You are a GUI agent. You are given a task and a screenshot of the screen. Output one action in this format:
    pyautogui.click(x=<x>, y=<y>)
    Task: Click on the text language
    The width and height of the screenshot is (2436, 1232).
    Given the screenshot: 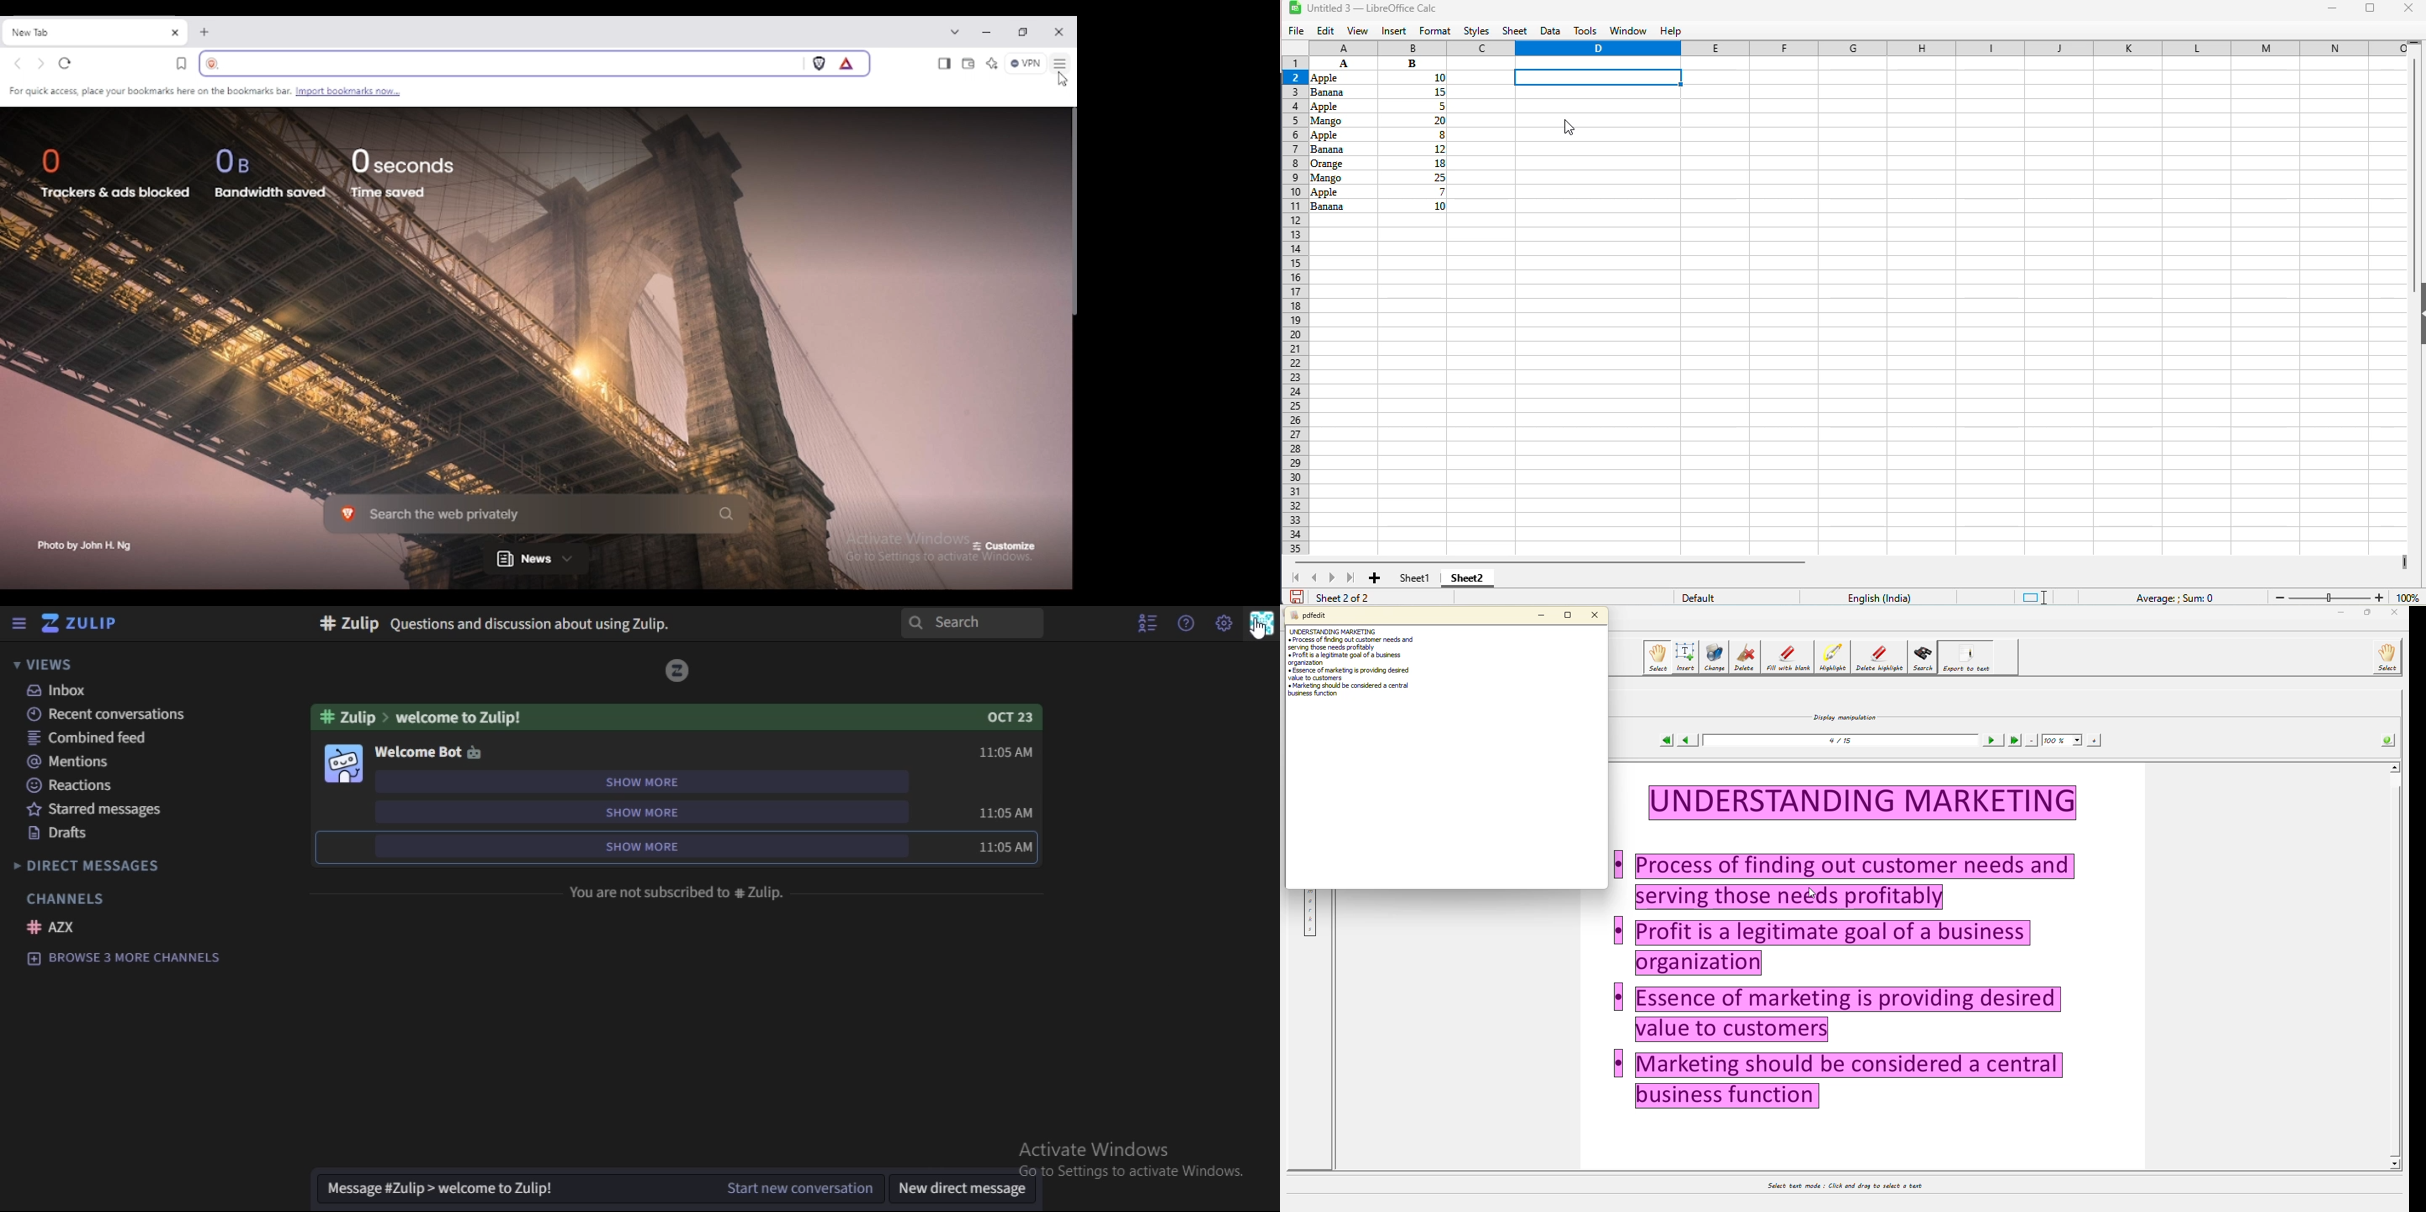 What is the action you would take?
    pyautogui.click(x=1881, y=598)
    